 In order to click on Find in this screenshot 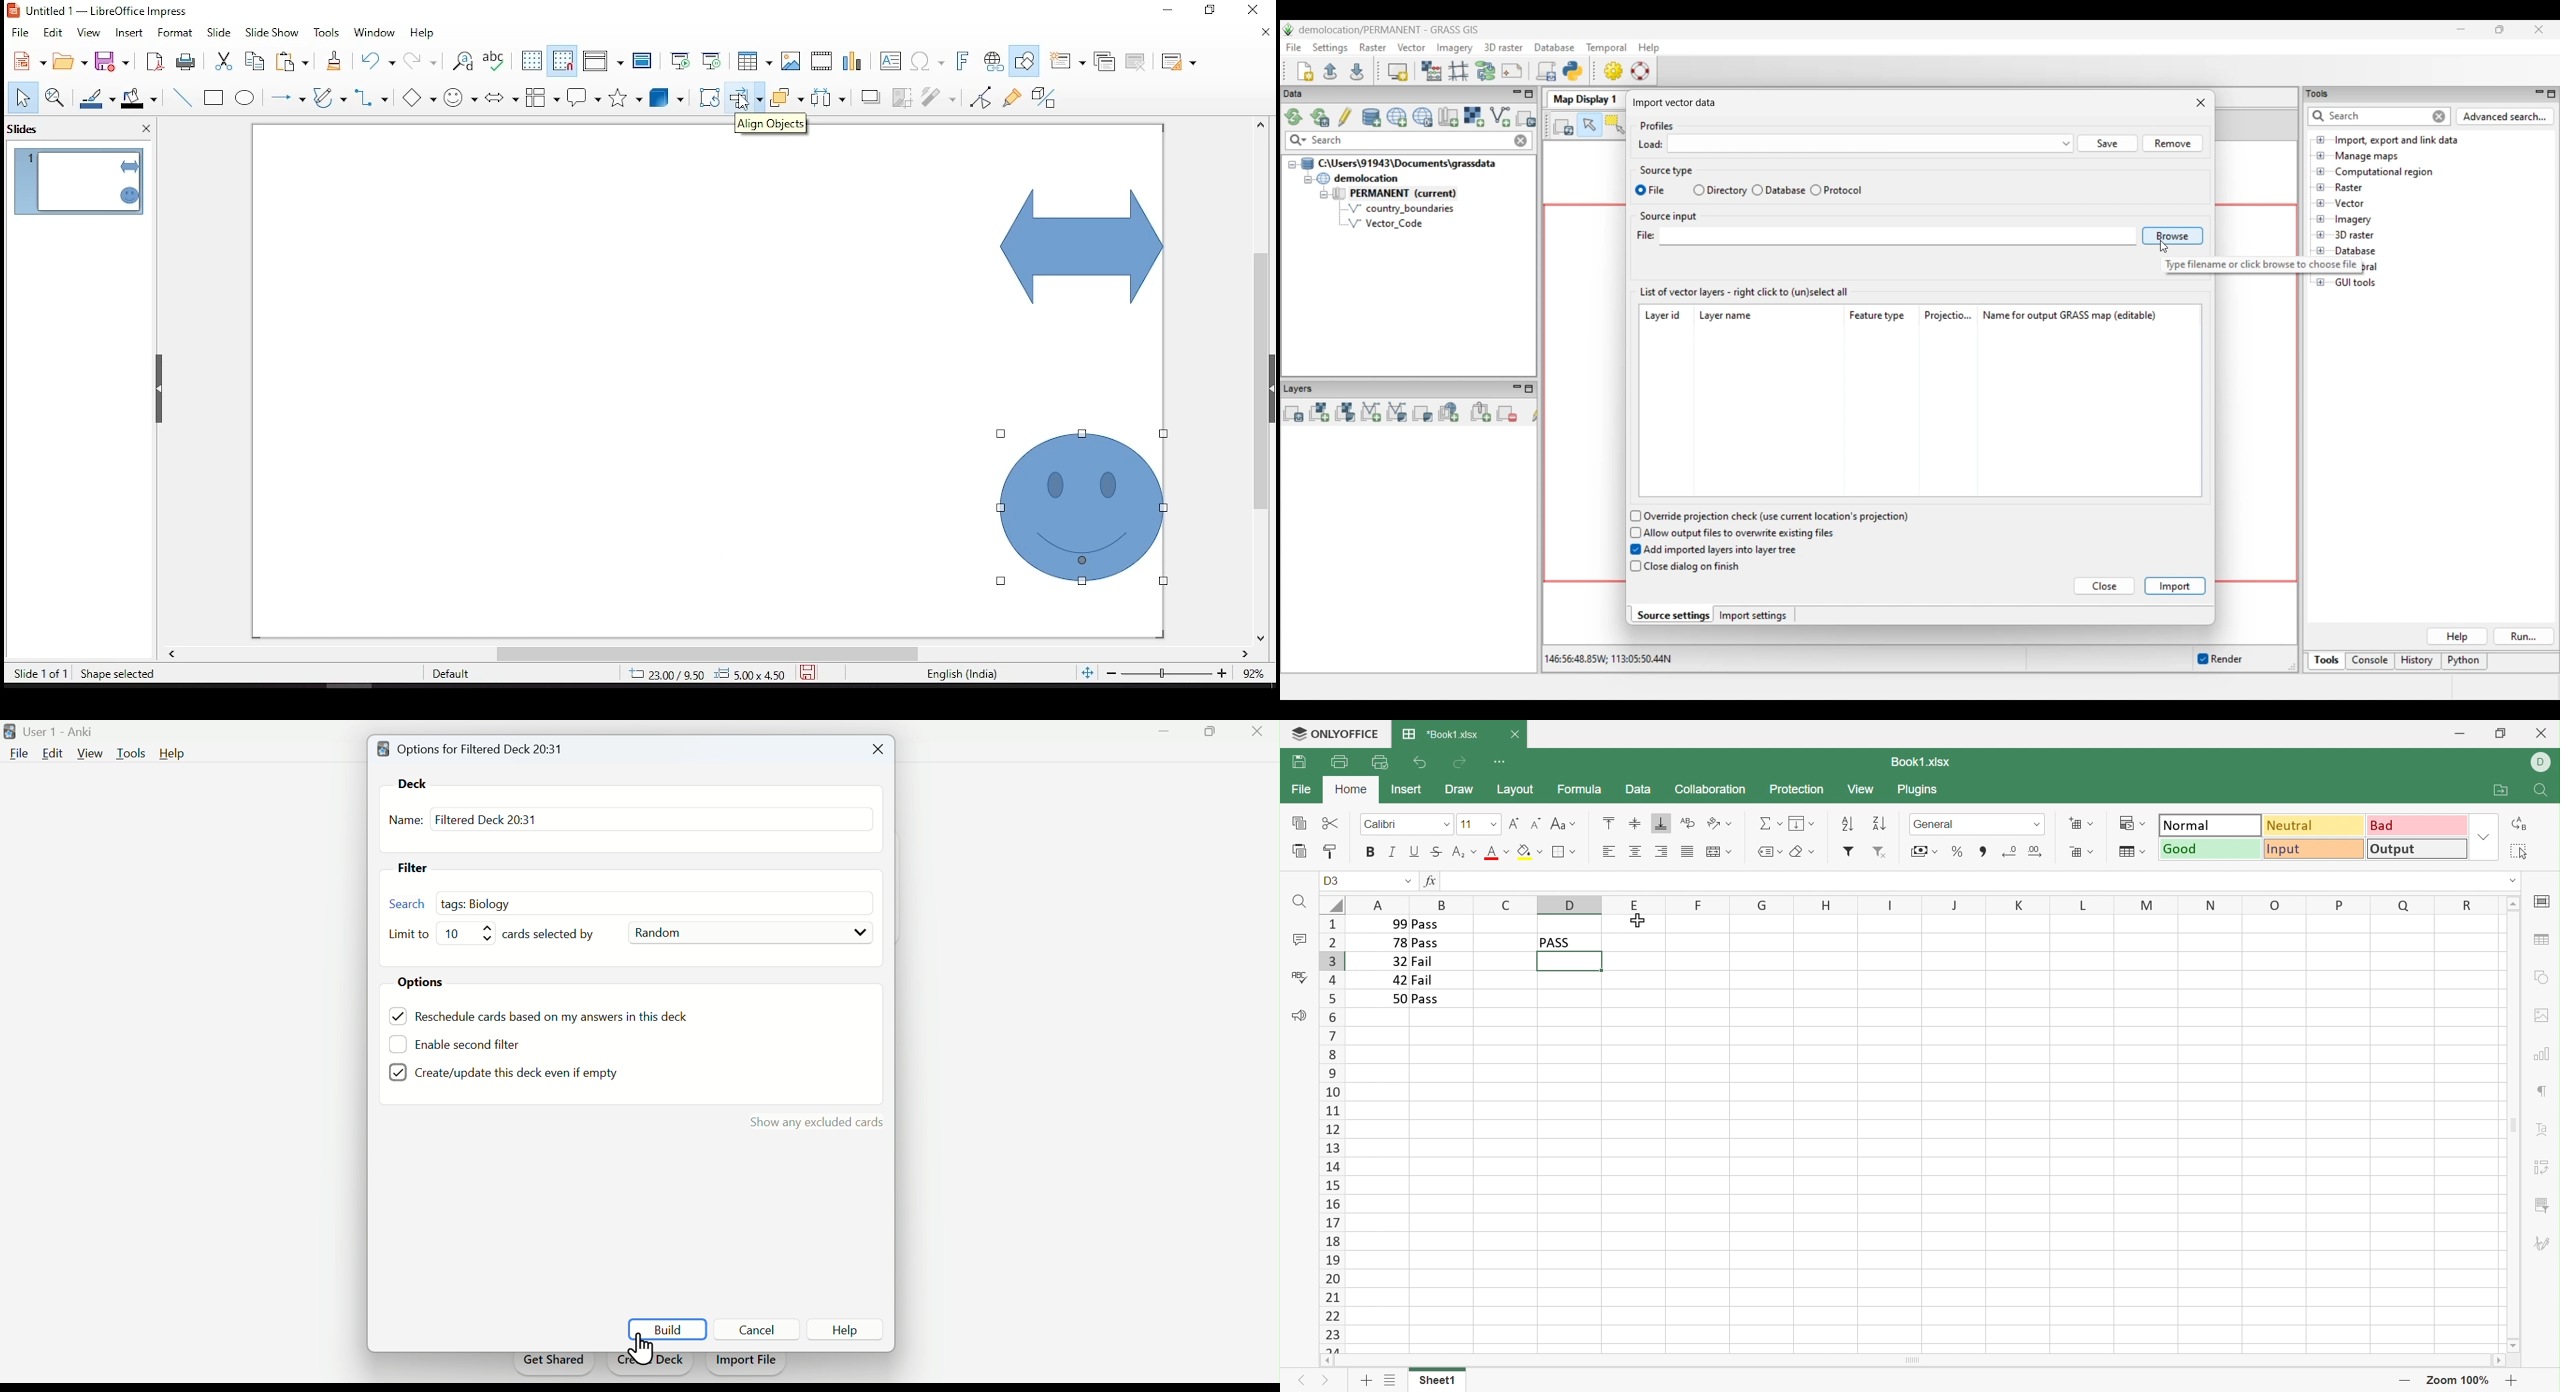, I will do `click(2539, 792)`.